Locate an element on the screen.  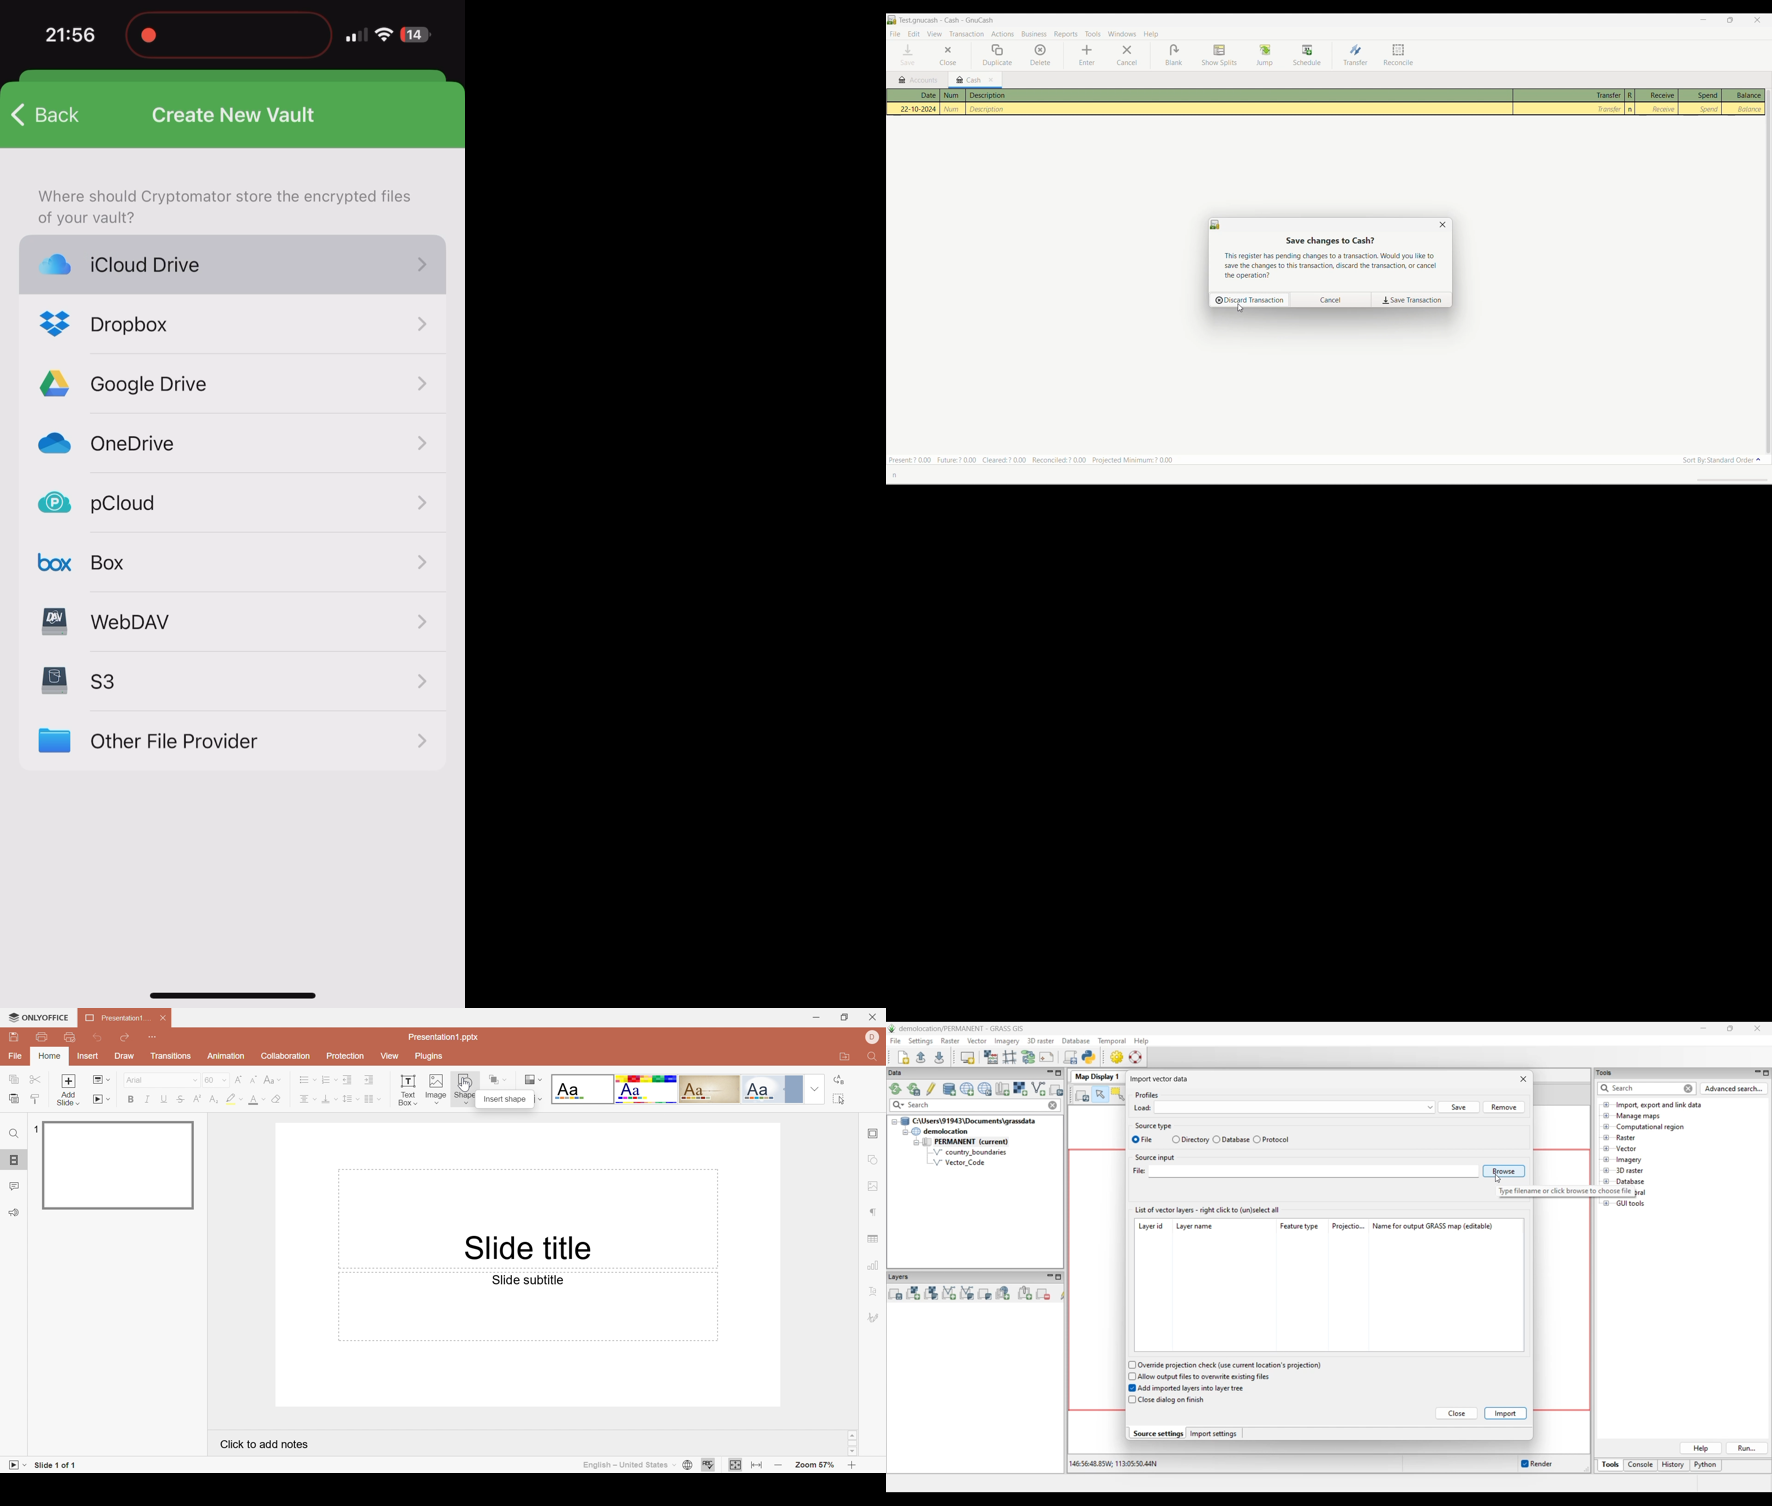
Bullets is located at coordinates (305, 1079).